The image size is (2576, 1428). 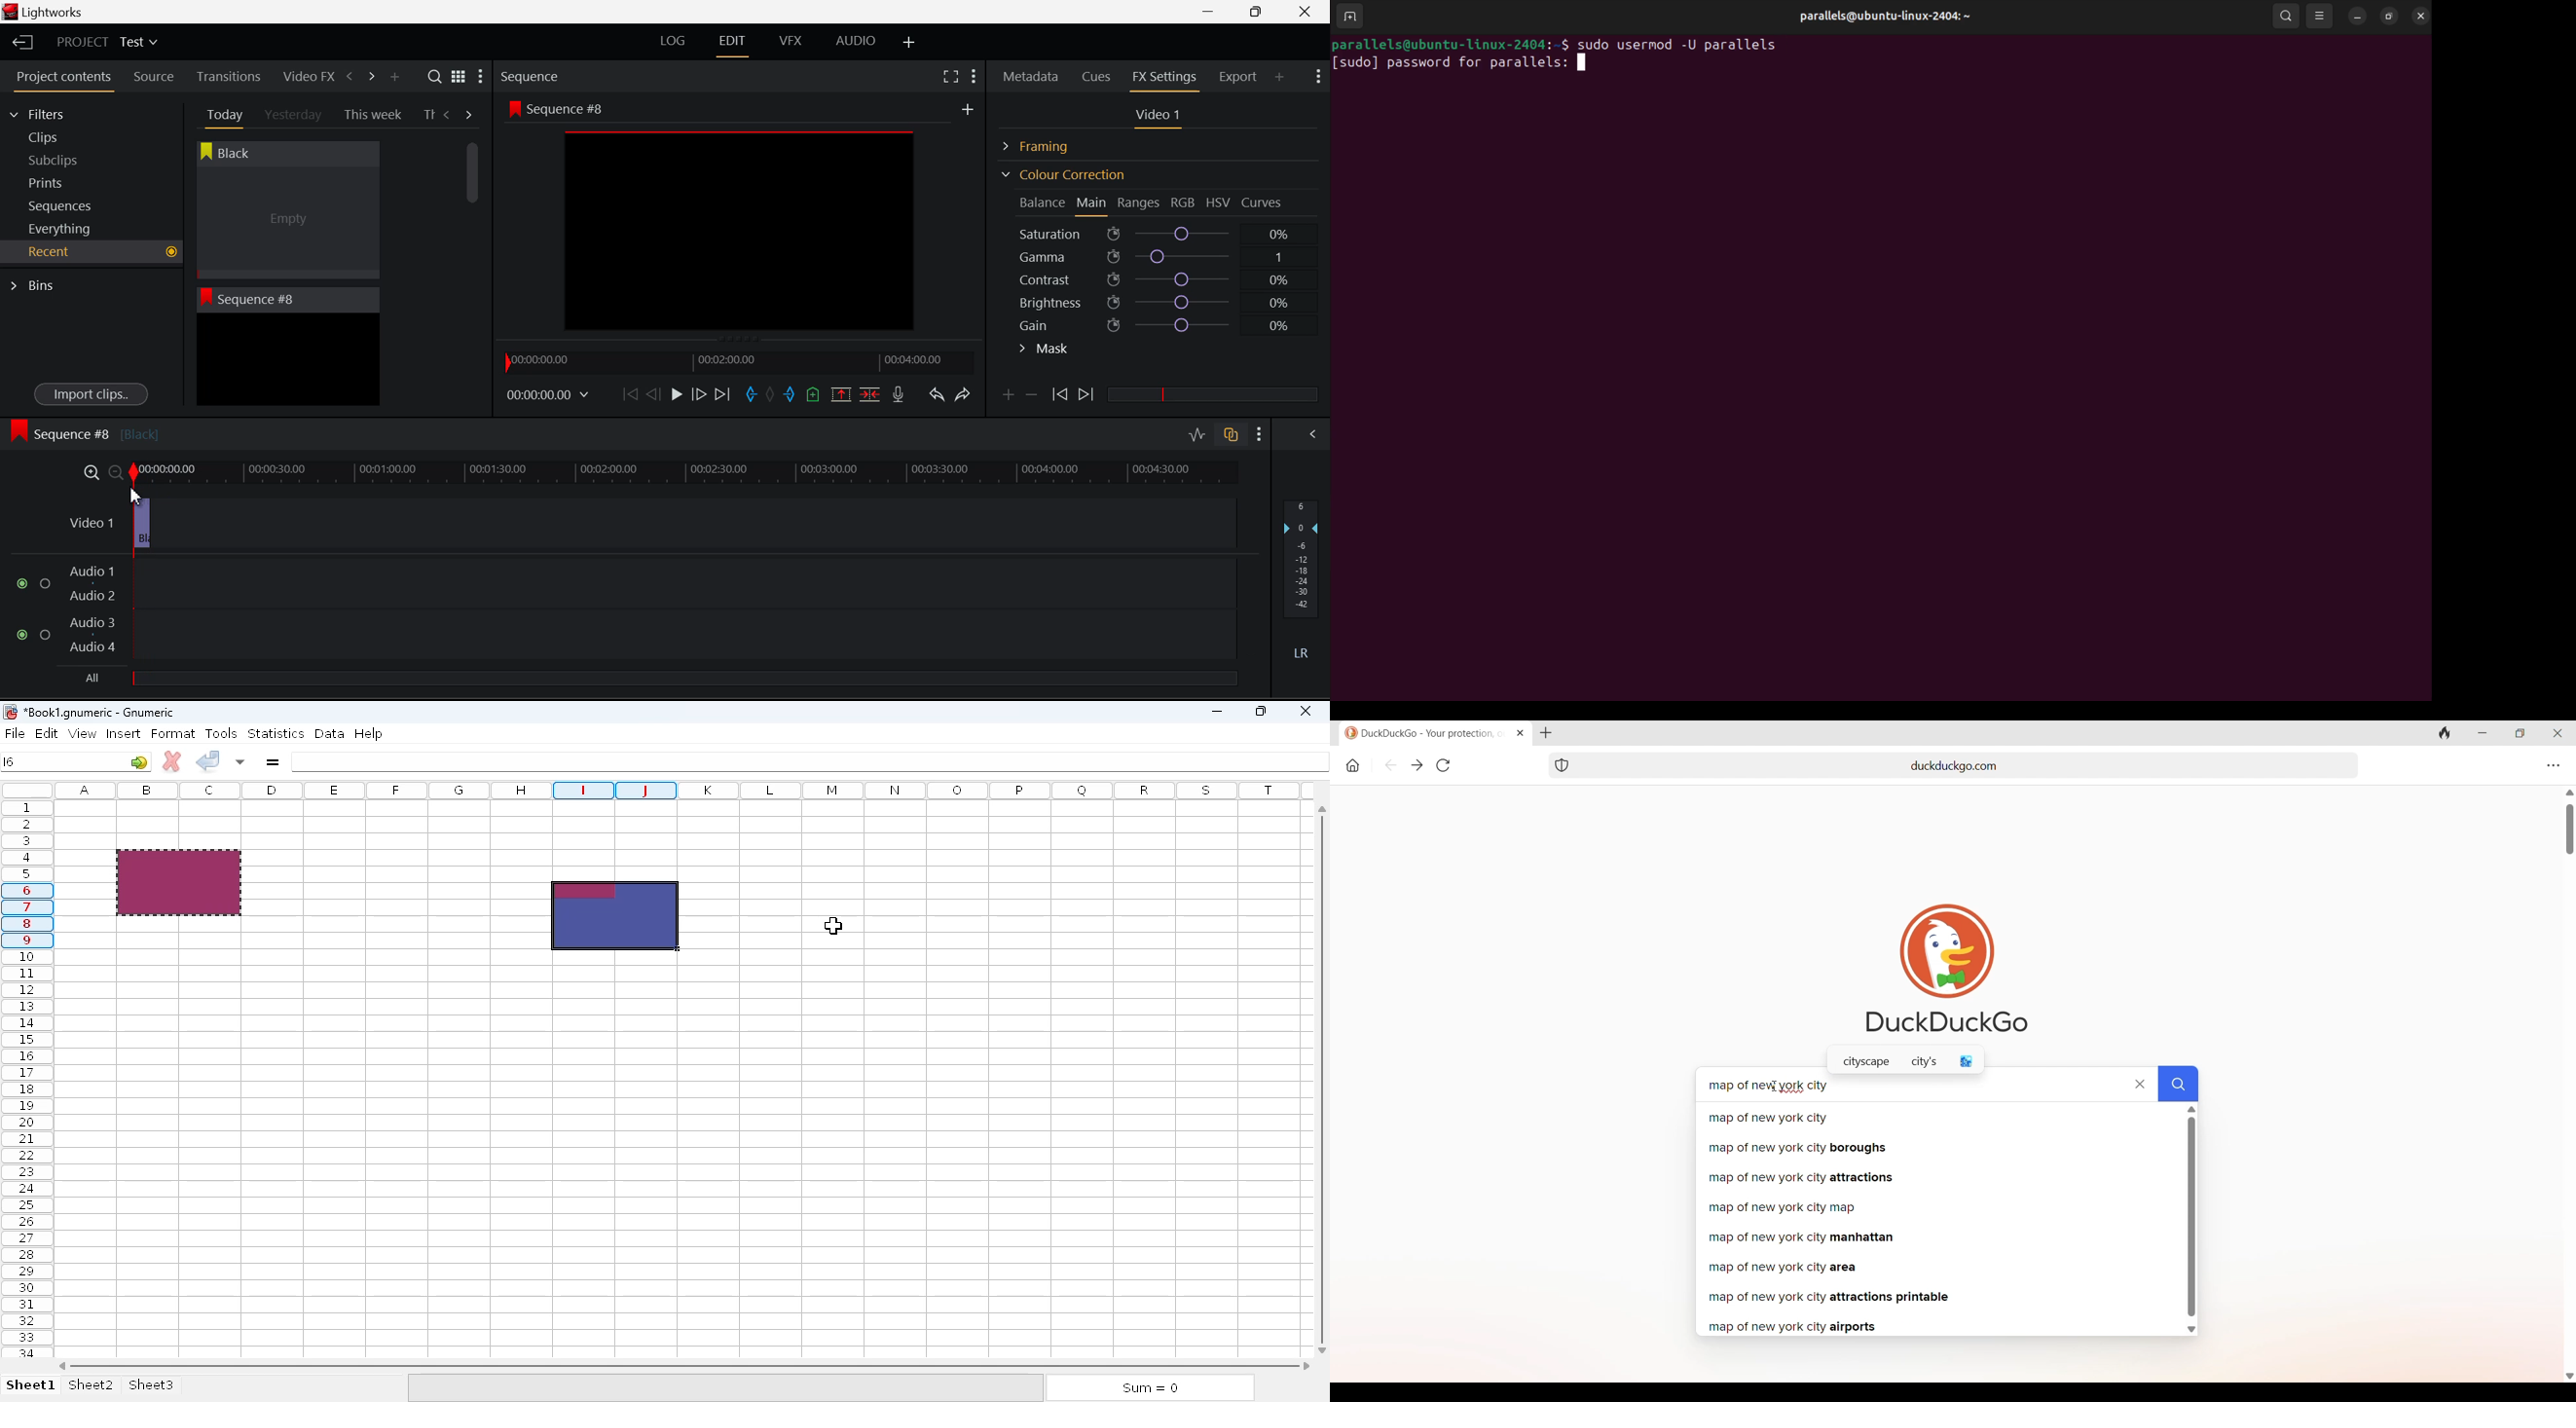 What do you see at coordinates (287, 362) in the screenshot?
I see `Recent Clip` at bounding box center [287, 362].